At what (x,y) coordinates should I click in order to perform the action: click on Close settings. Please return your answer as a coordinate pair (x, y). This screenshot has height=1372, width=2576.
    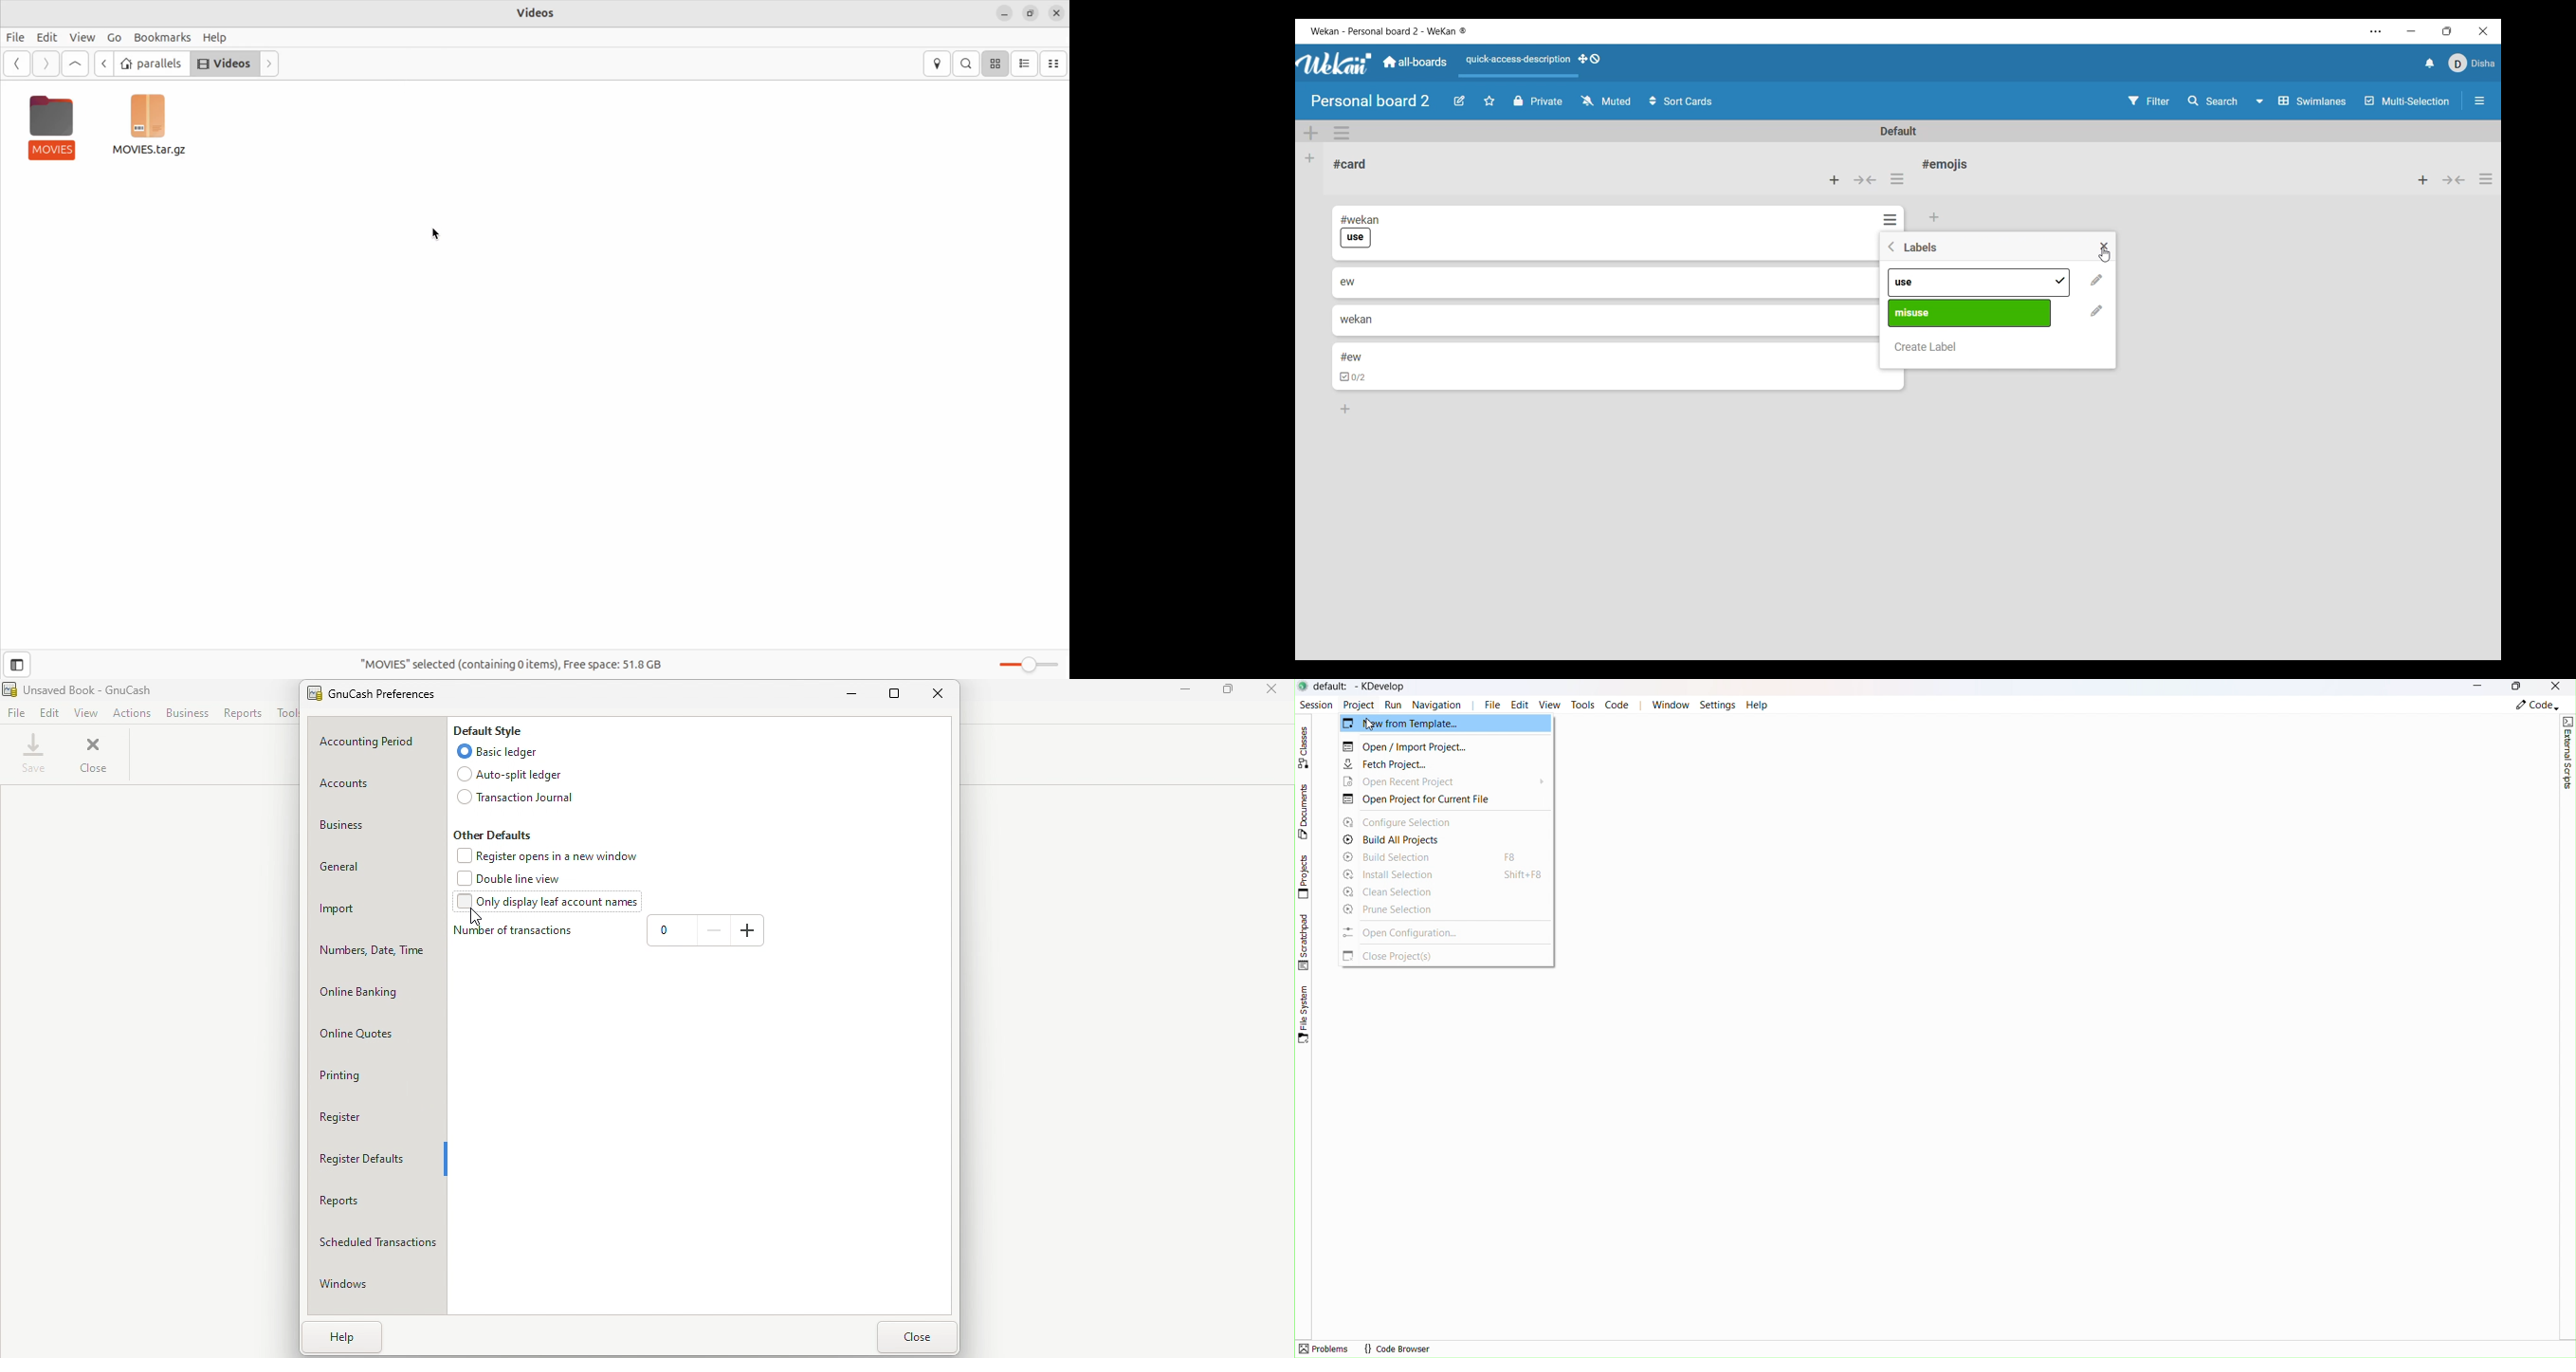
    Looking at the image, I should click on (2105, 246).